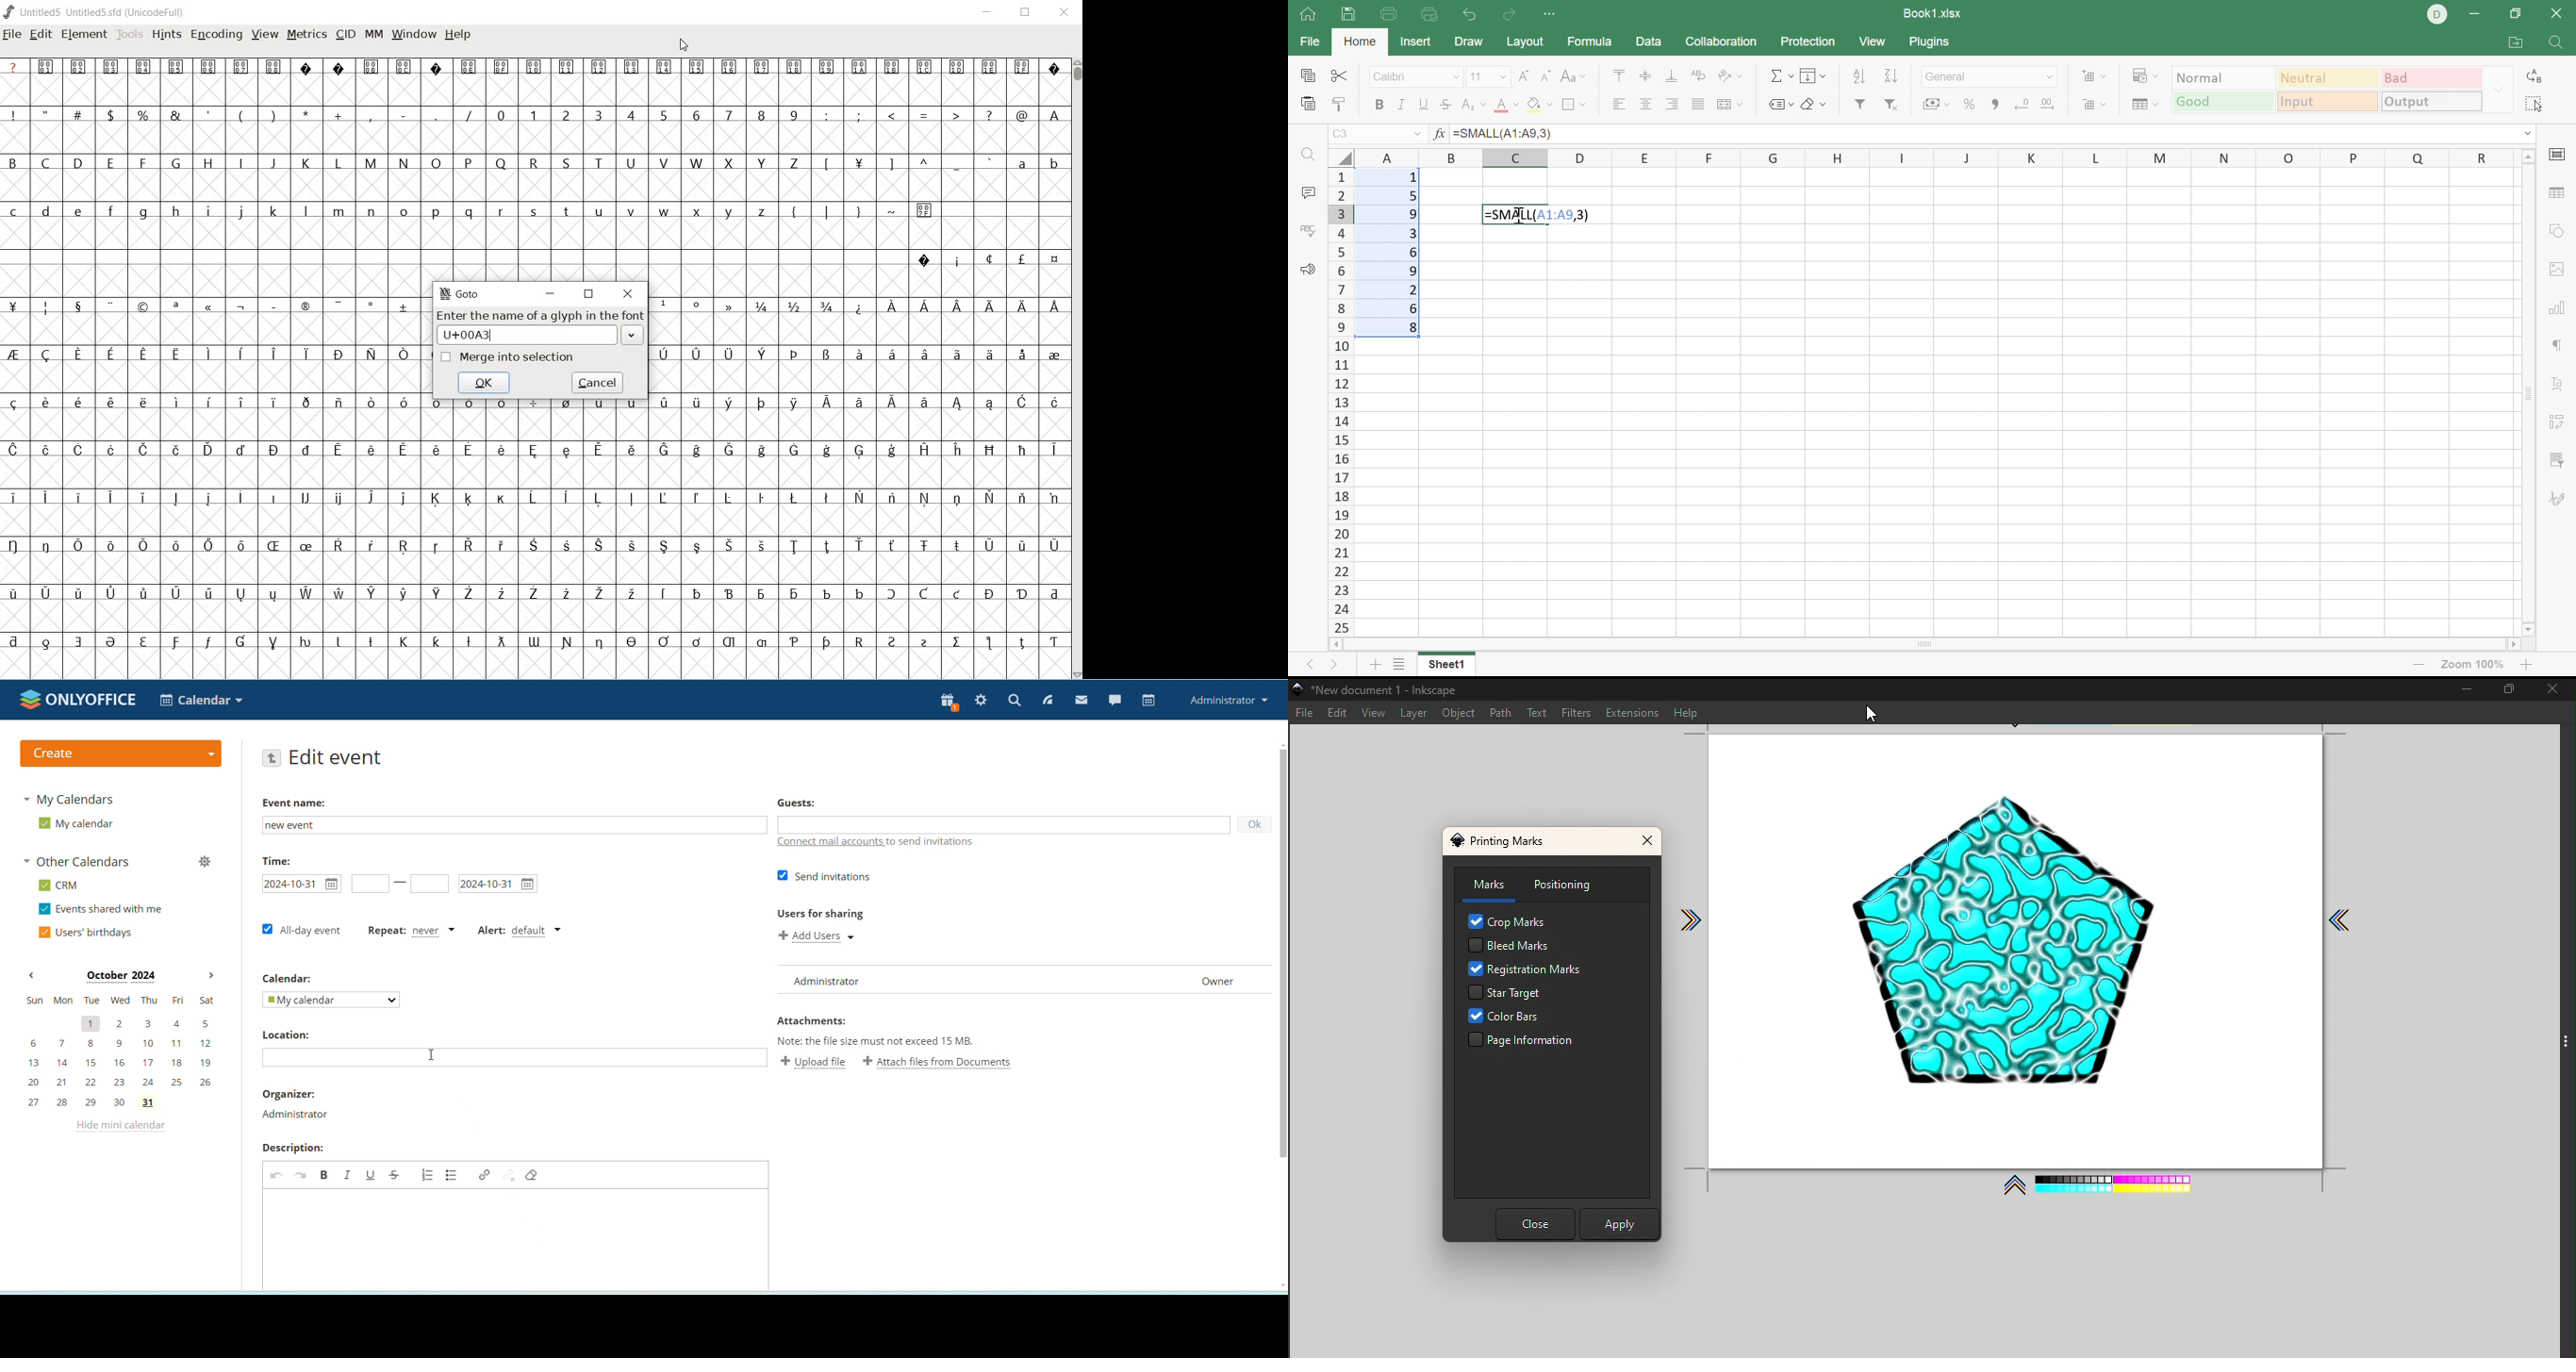 The height and width of the screenshot is (1372, 2576). What do you see at coordinates (1505, 106) in the screenshot?
I see `Align top` at bounding box center [1505, 106].